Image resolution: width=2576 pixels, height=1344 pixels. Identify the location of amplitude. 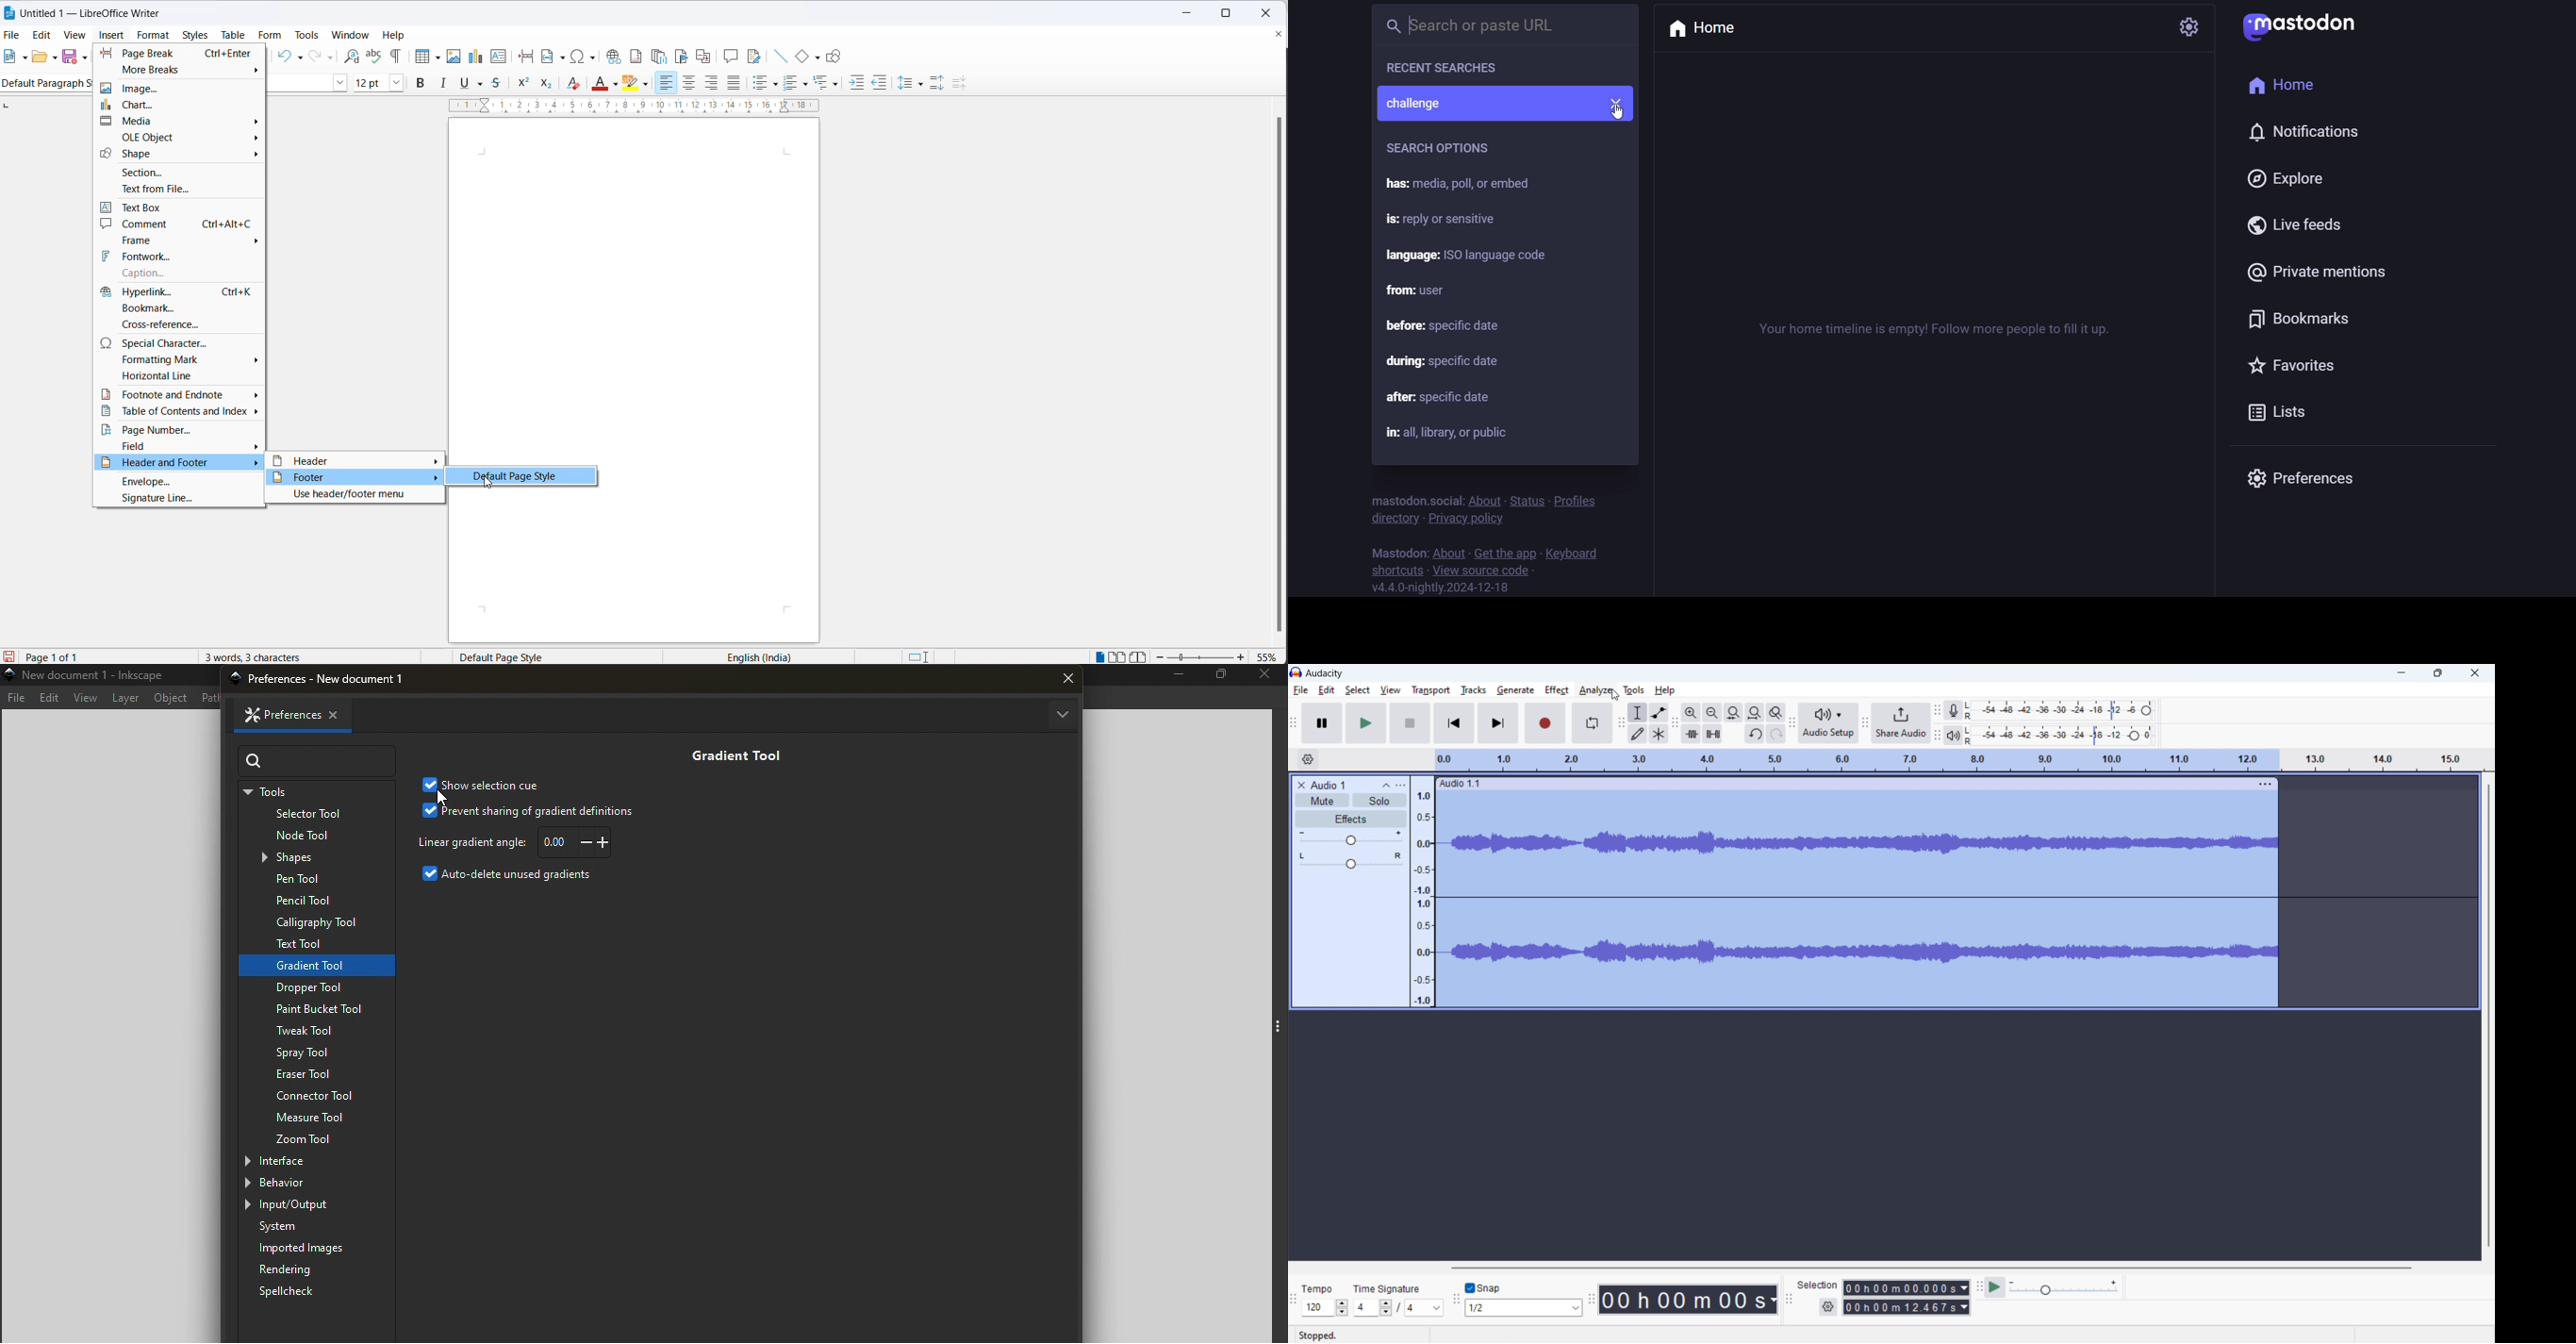
(1421, 892).